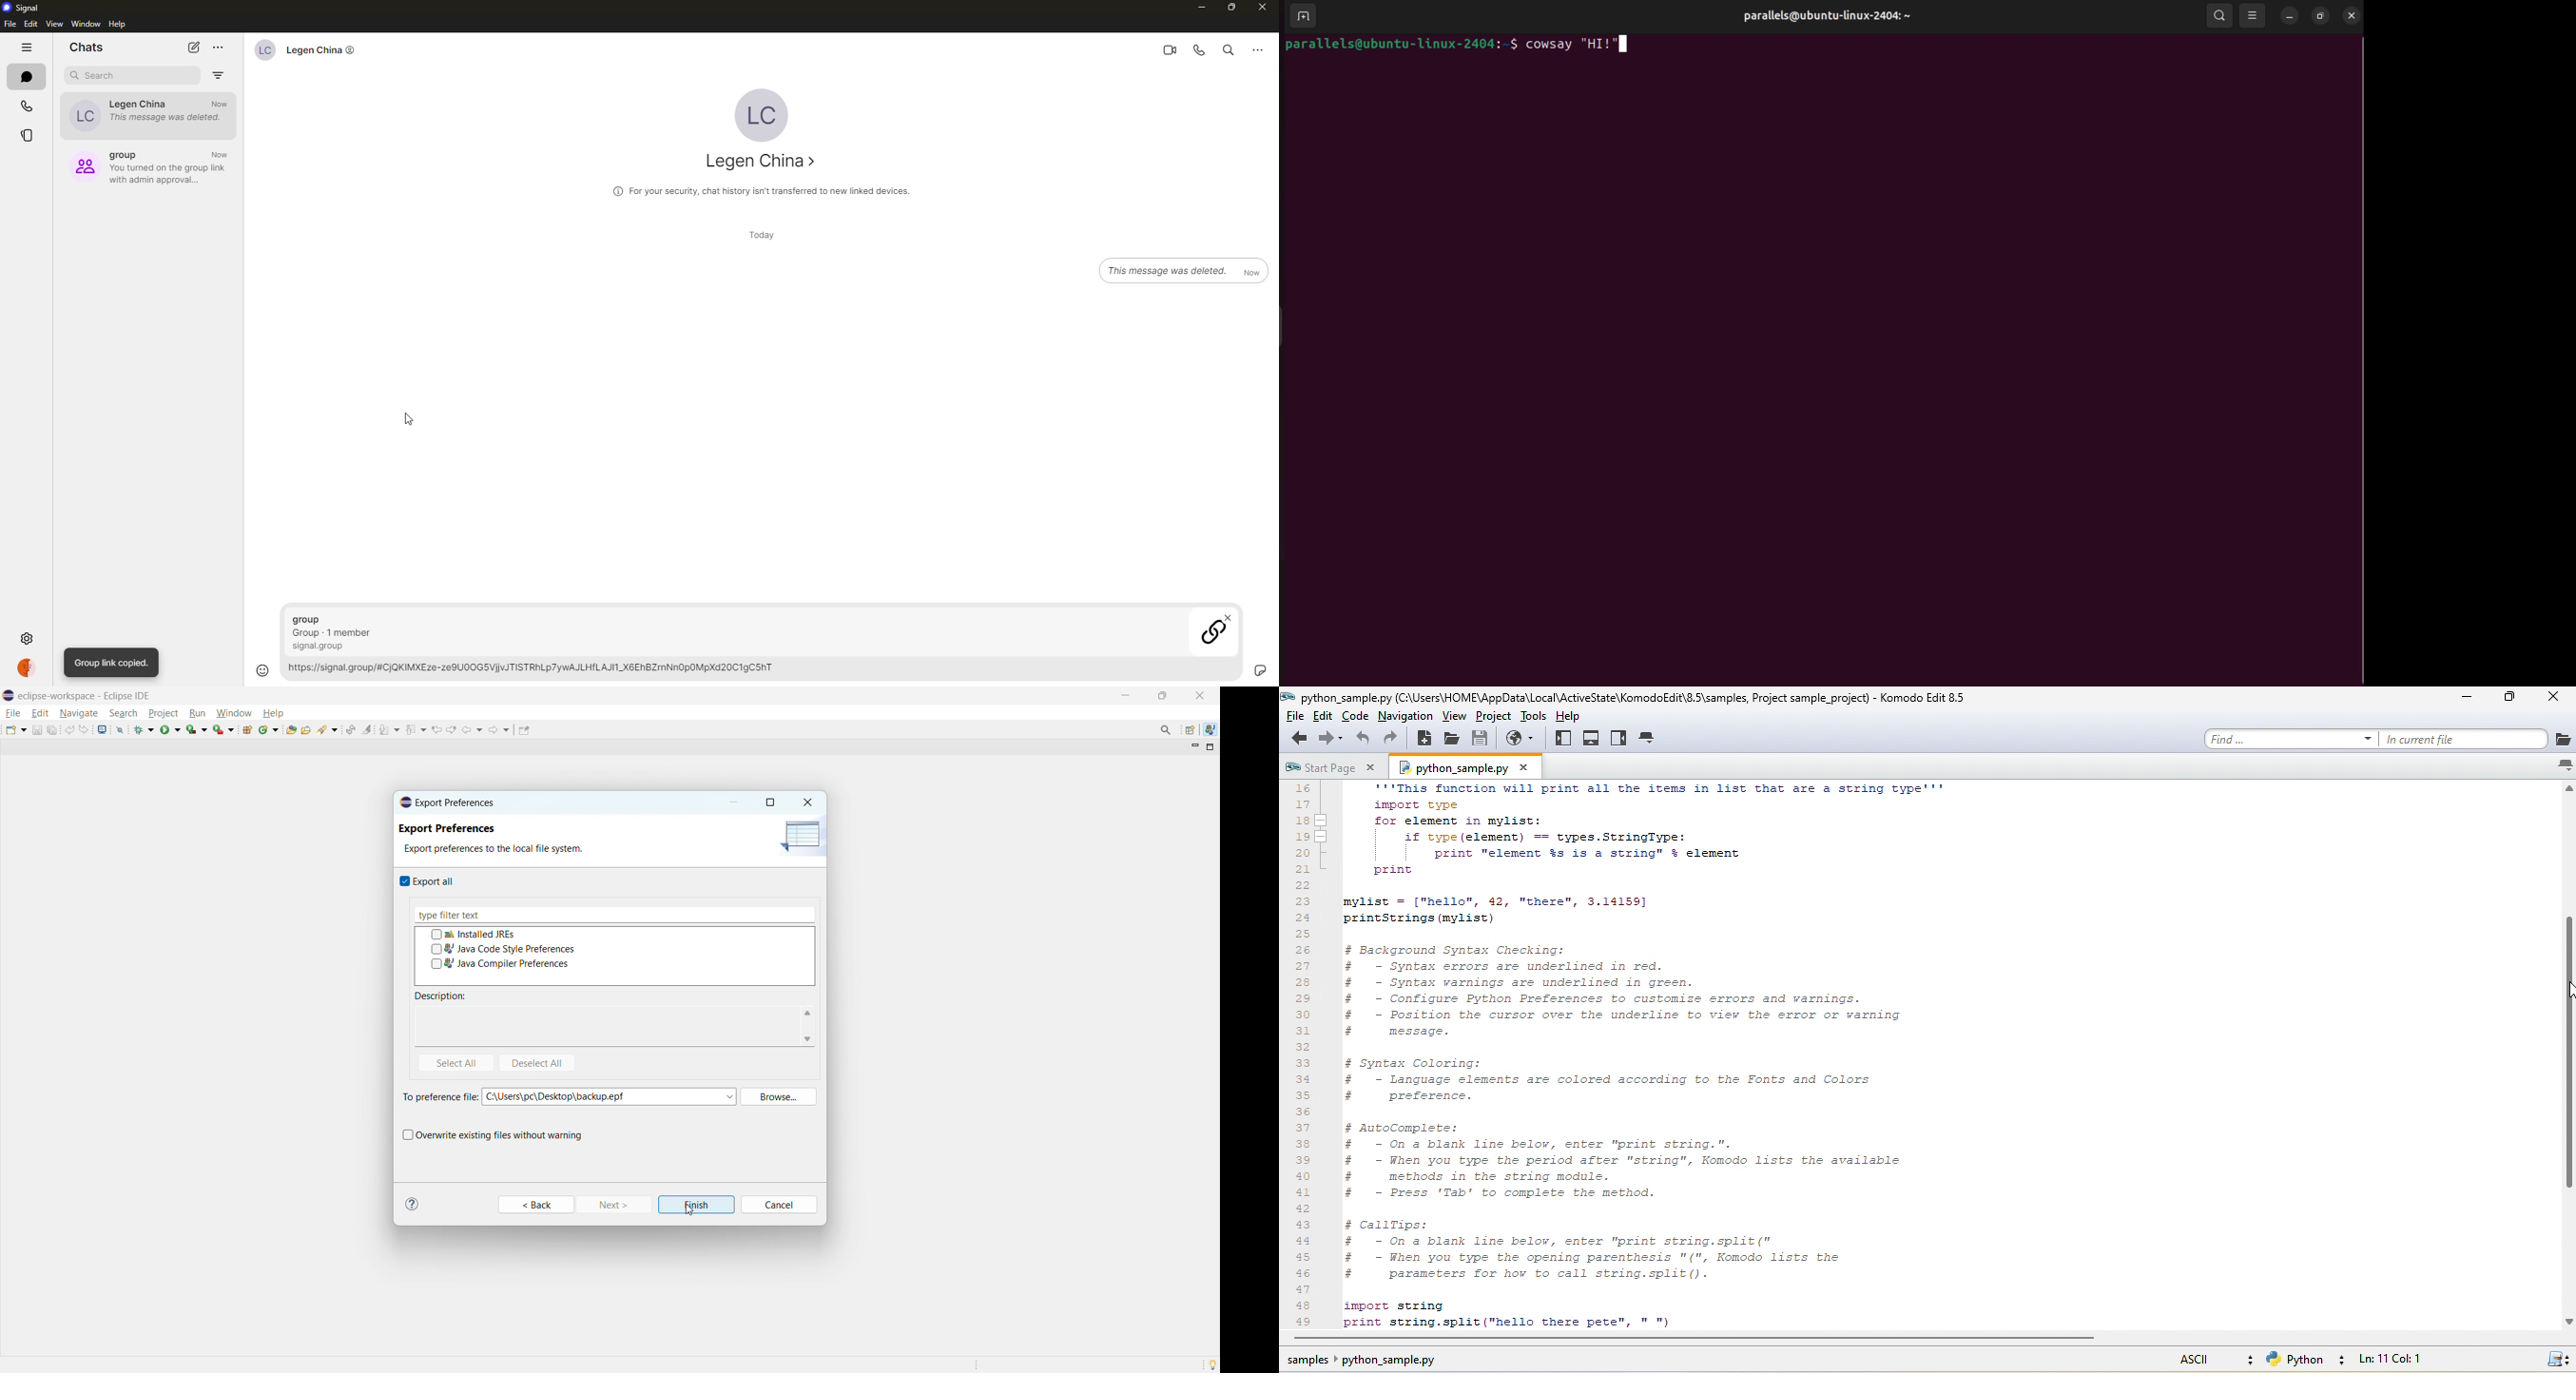  What do you see at coordinates (29, 667) in the screenshot?
I see `profile` at bounding box center [29, 667].